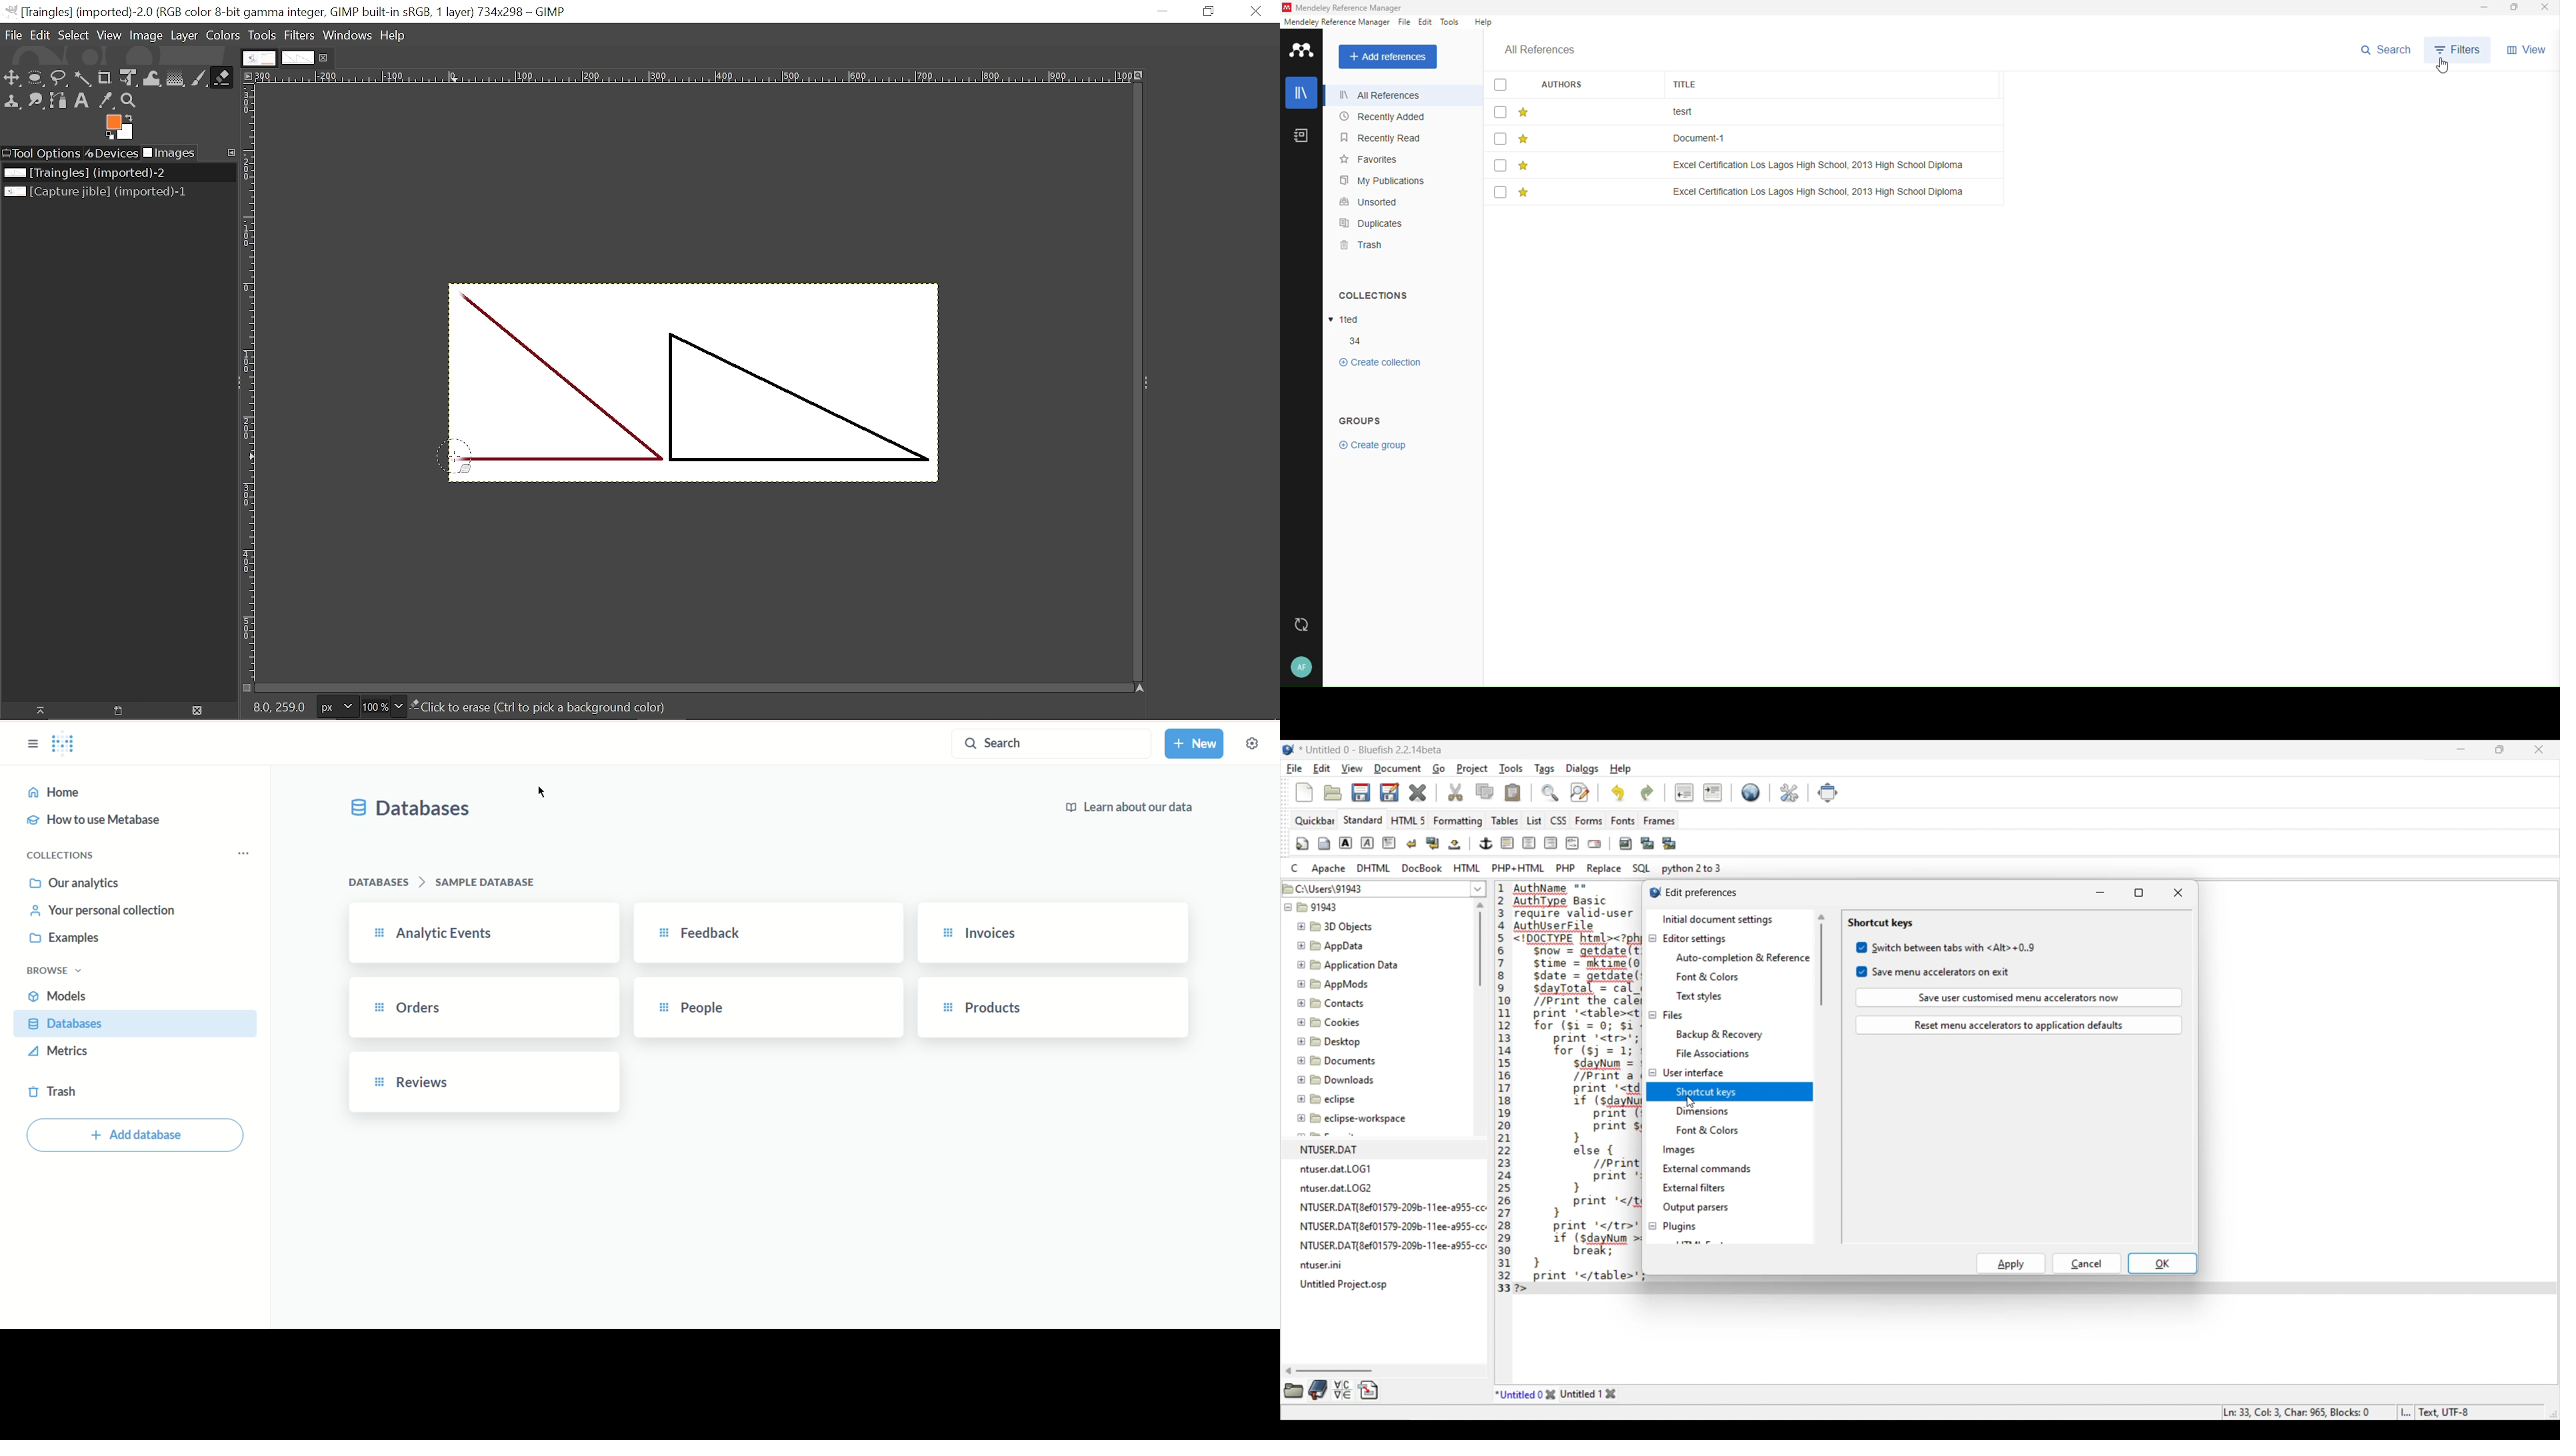  Describe the element at coordinates (169, 153) in the screenshot. I see `Images` at that location.